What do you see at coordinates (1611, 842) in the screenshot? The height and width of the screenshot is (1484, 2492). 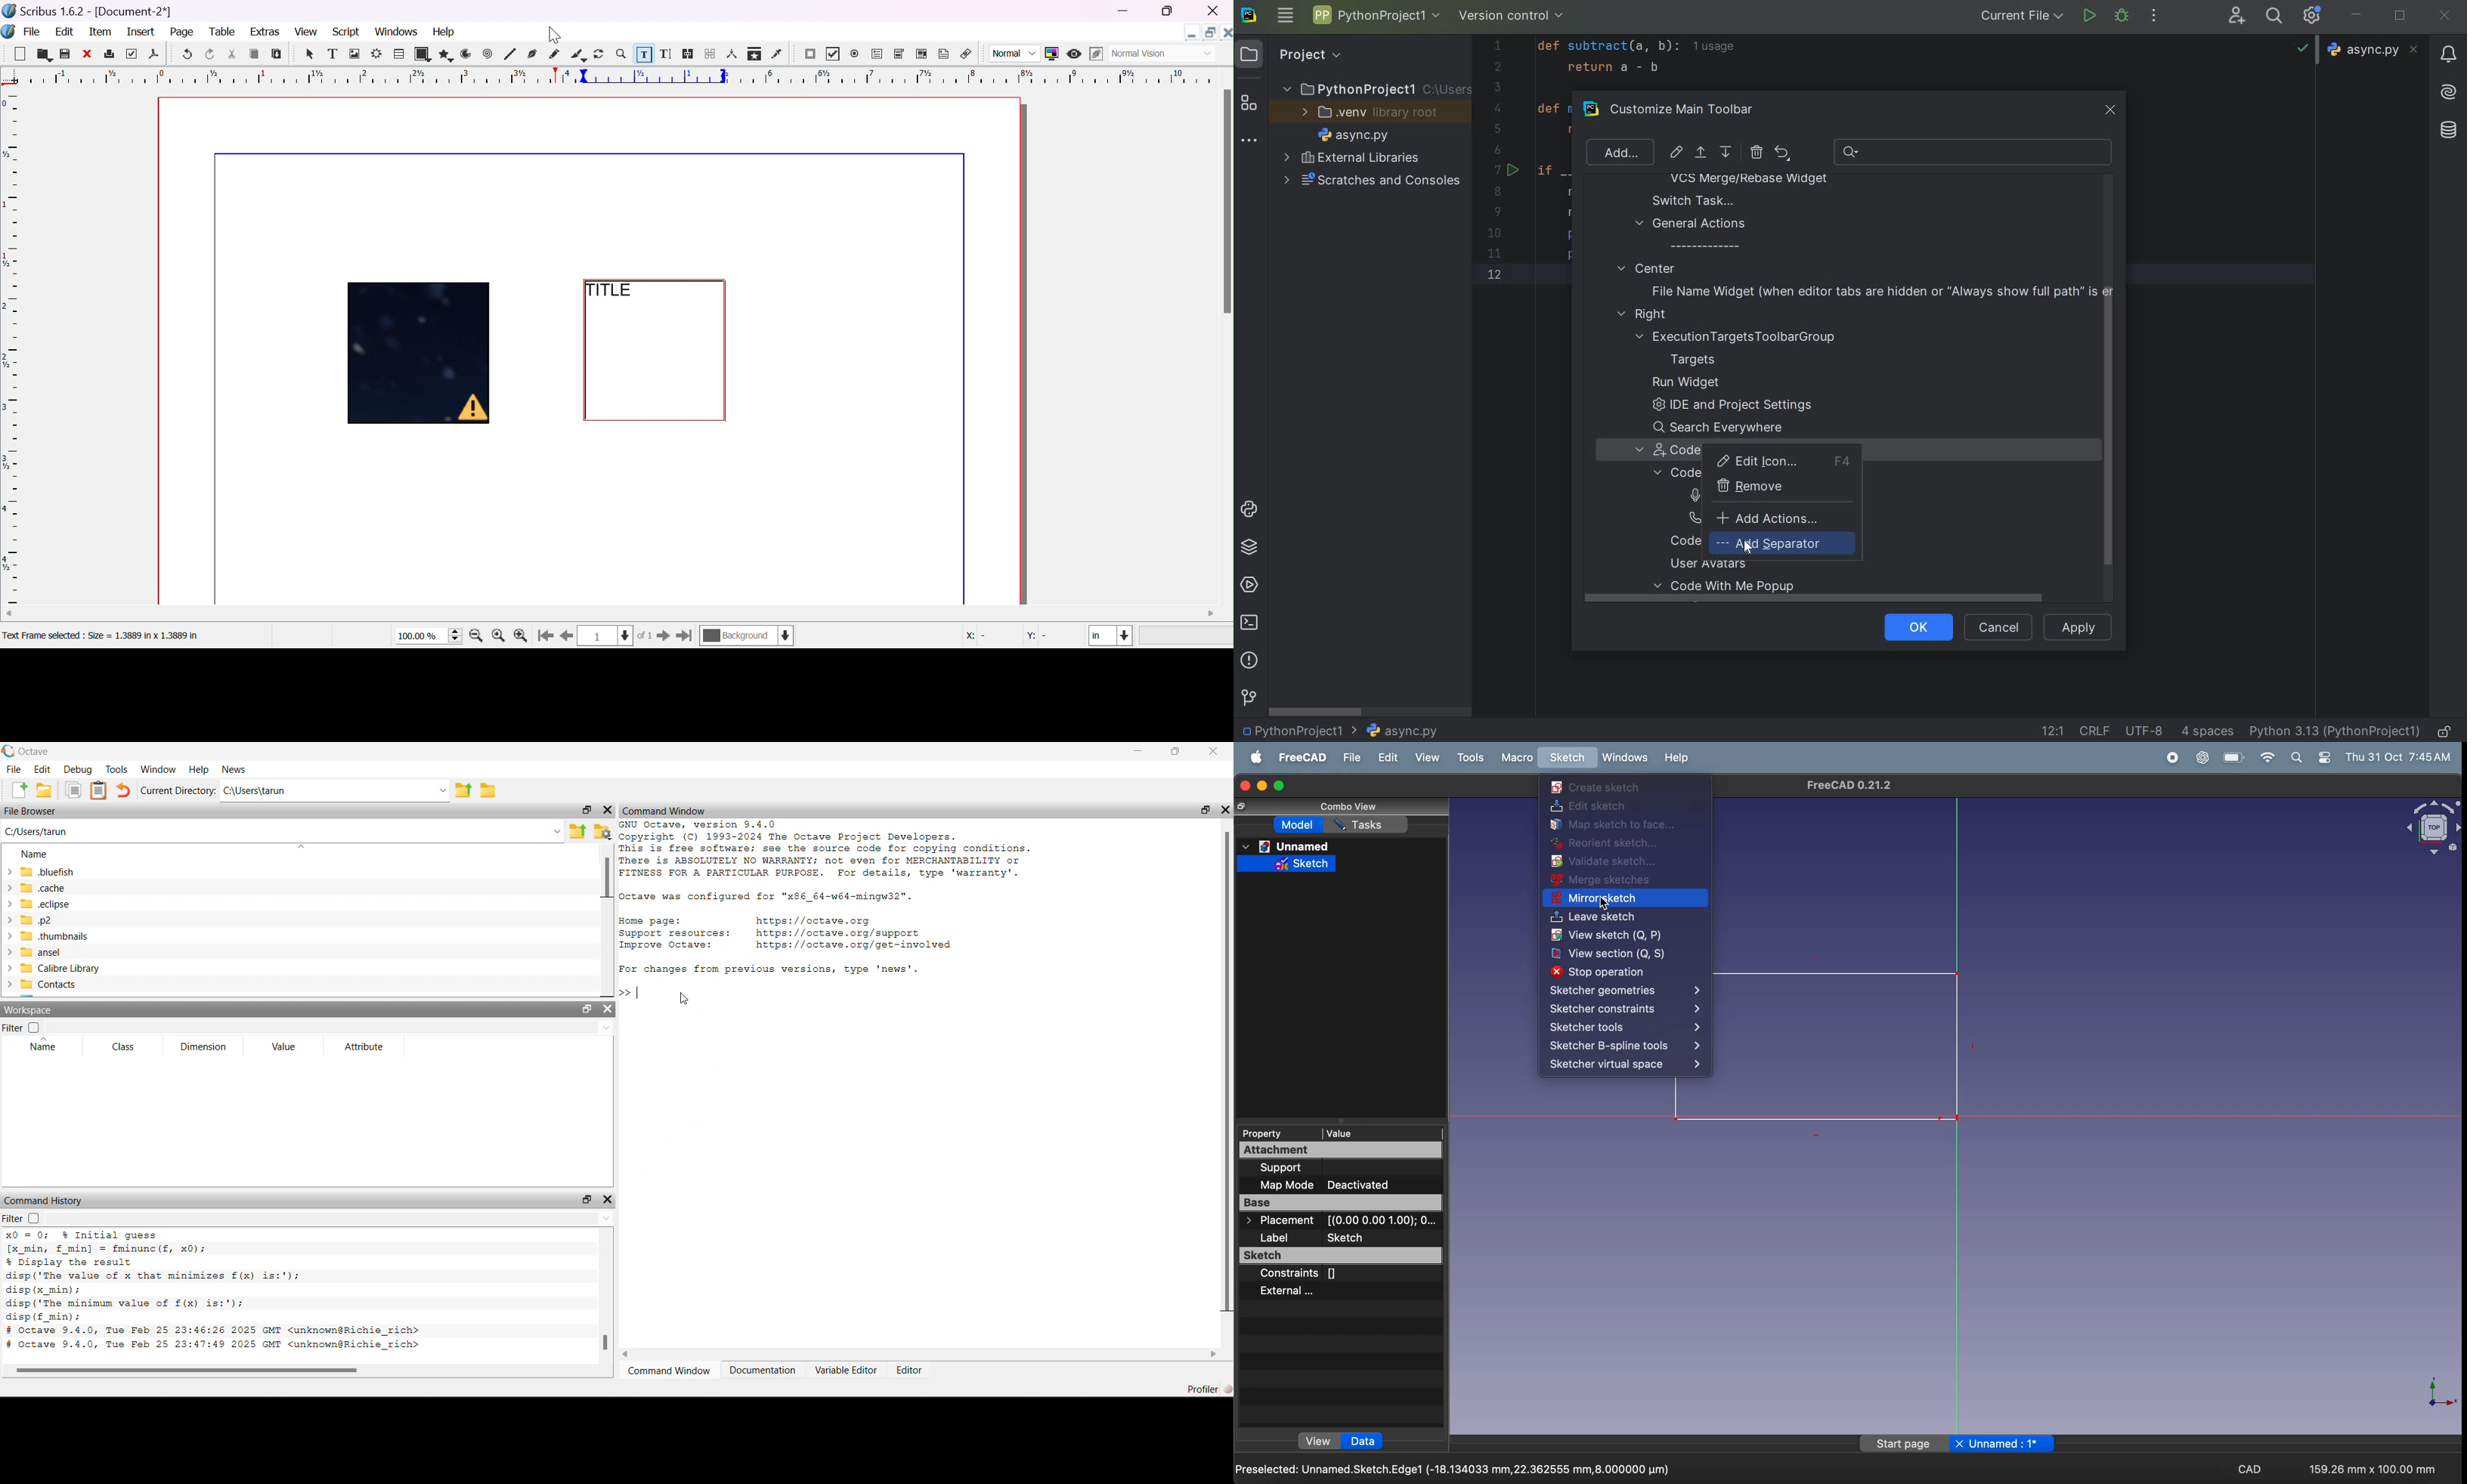 I see `reorient sketch` at bounding box center [1611, 842].